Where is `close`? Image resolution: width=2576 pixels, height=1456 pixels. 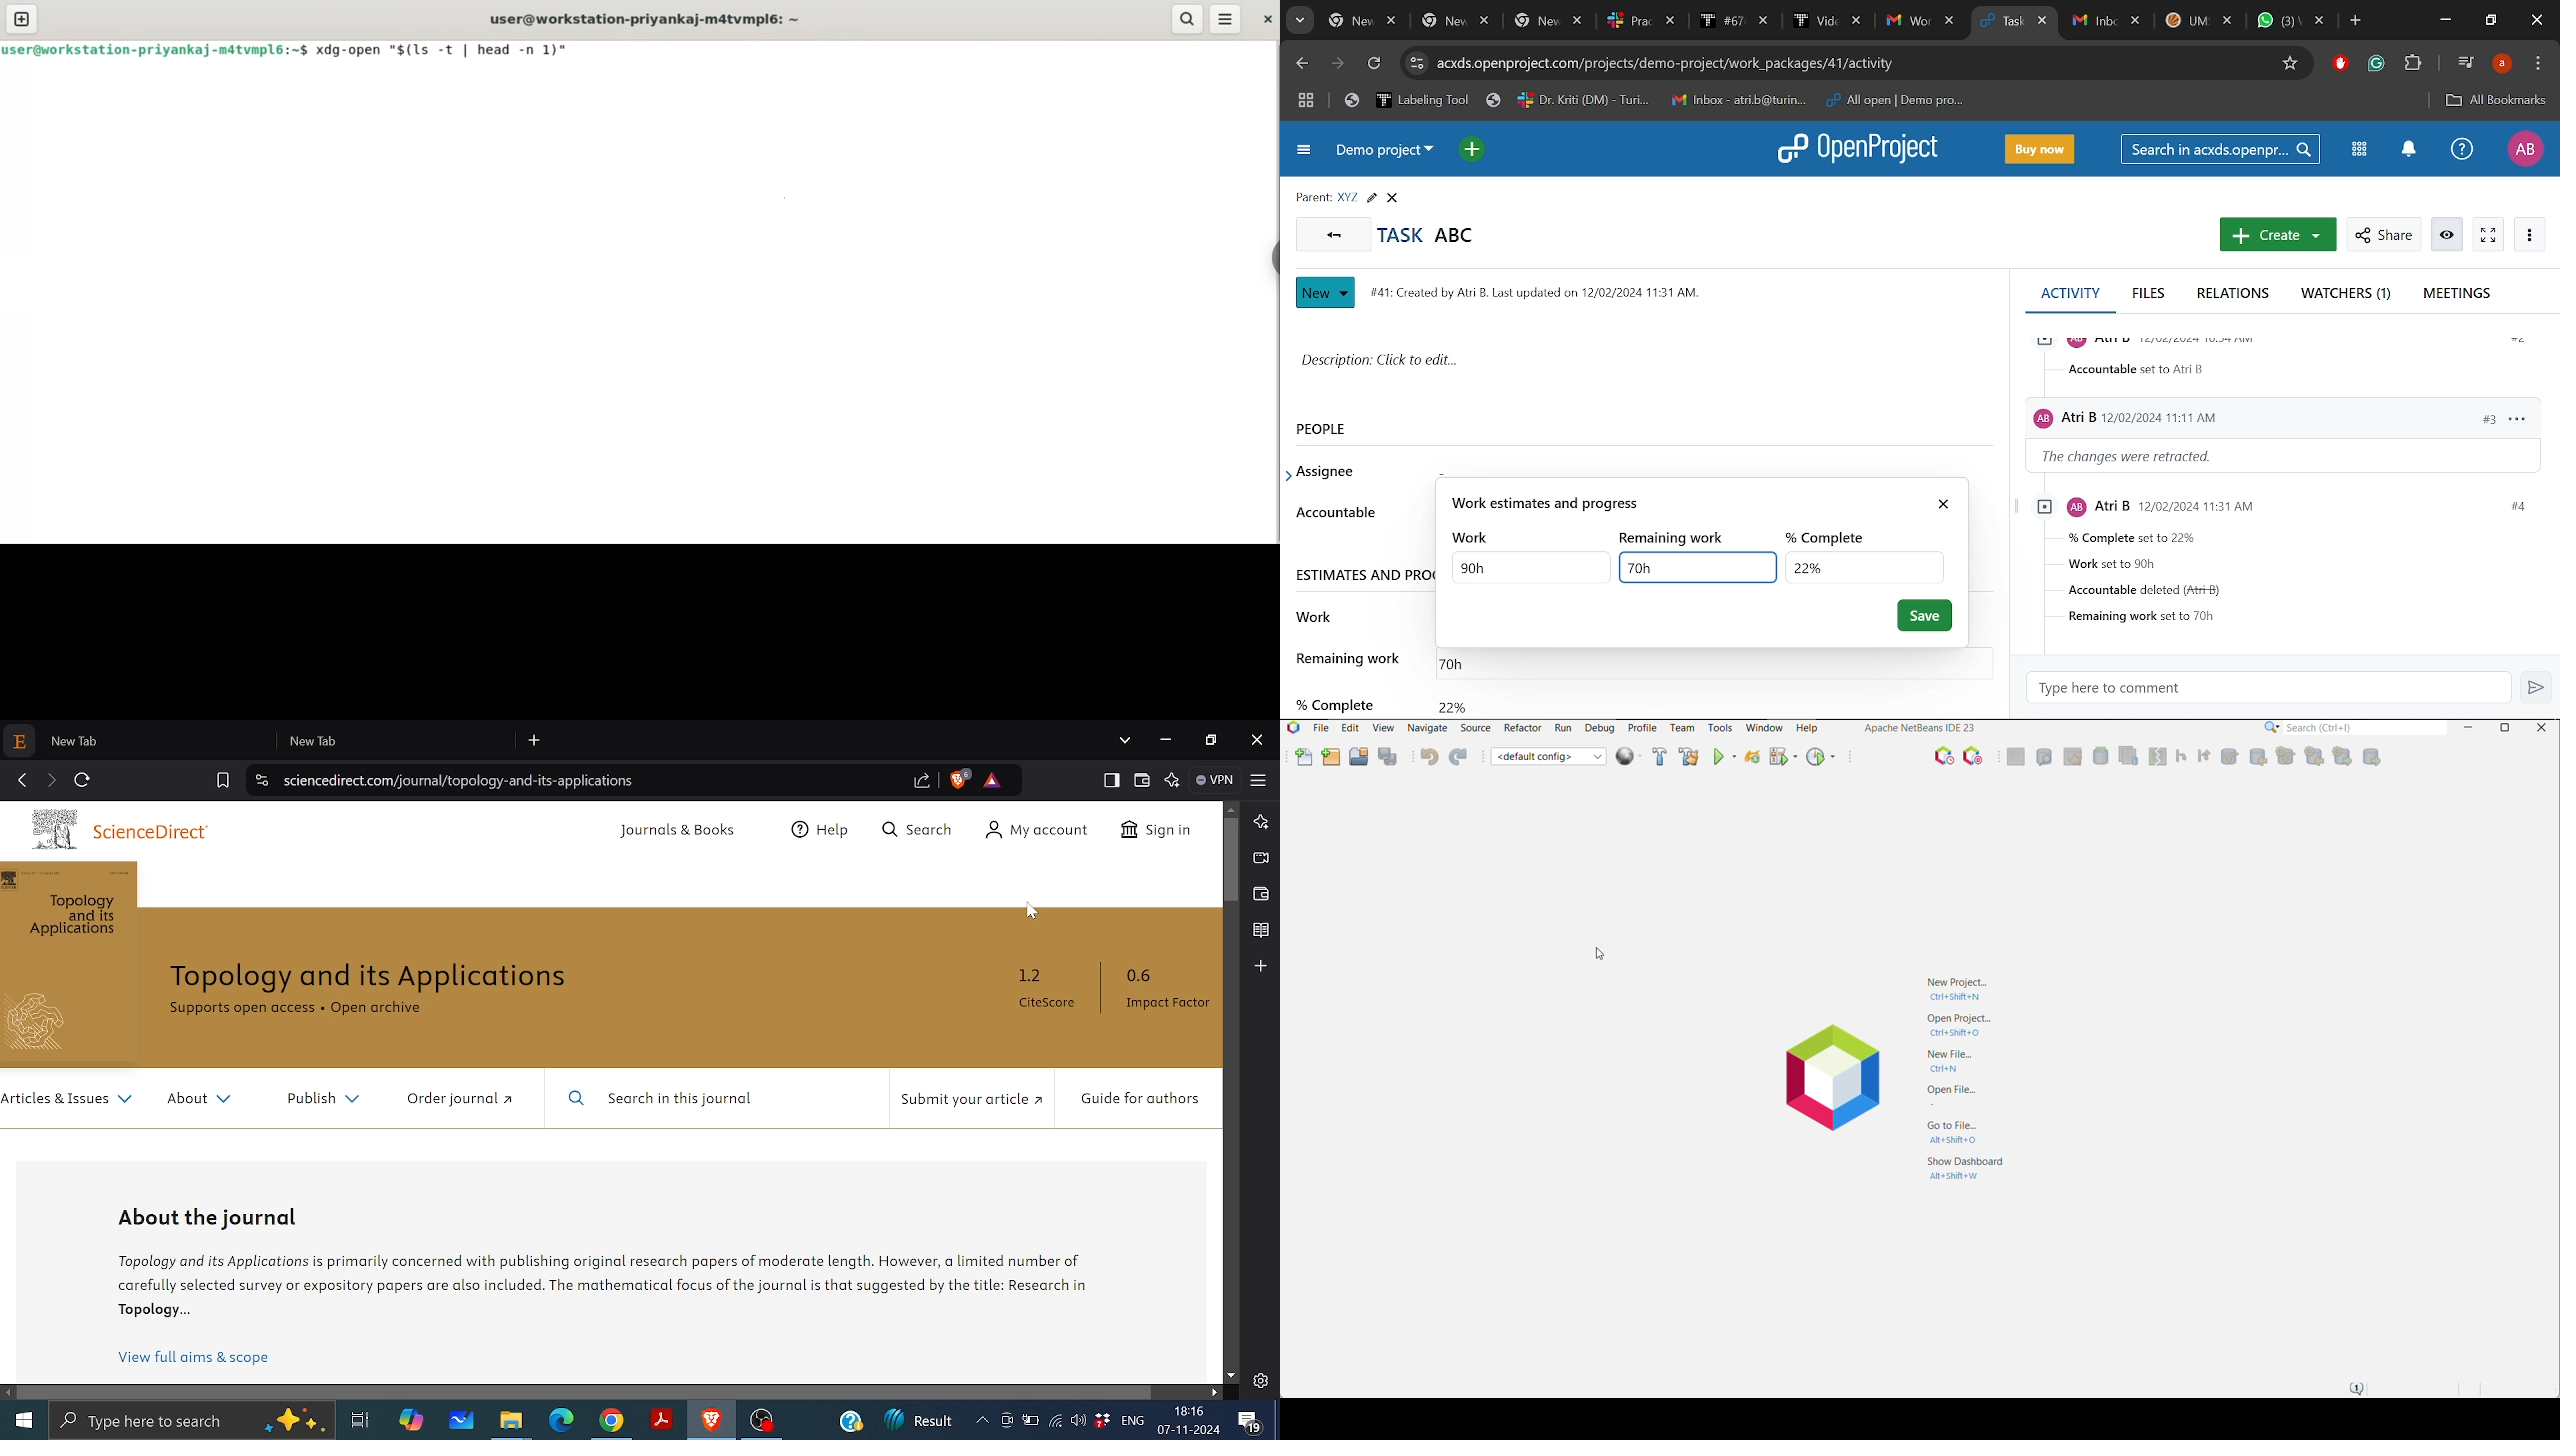
close is located at coordinates (1947, 500).